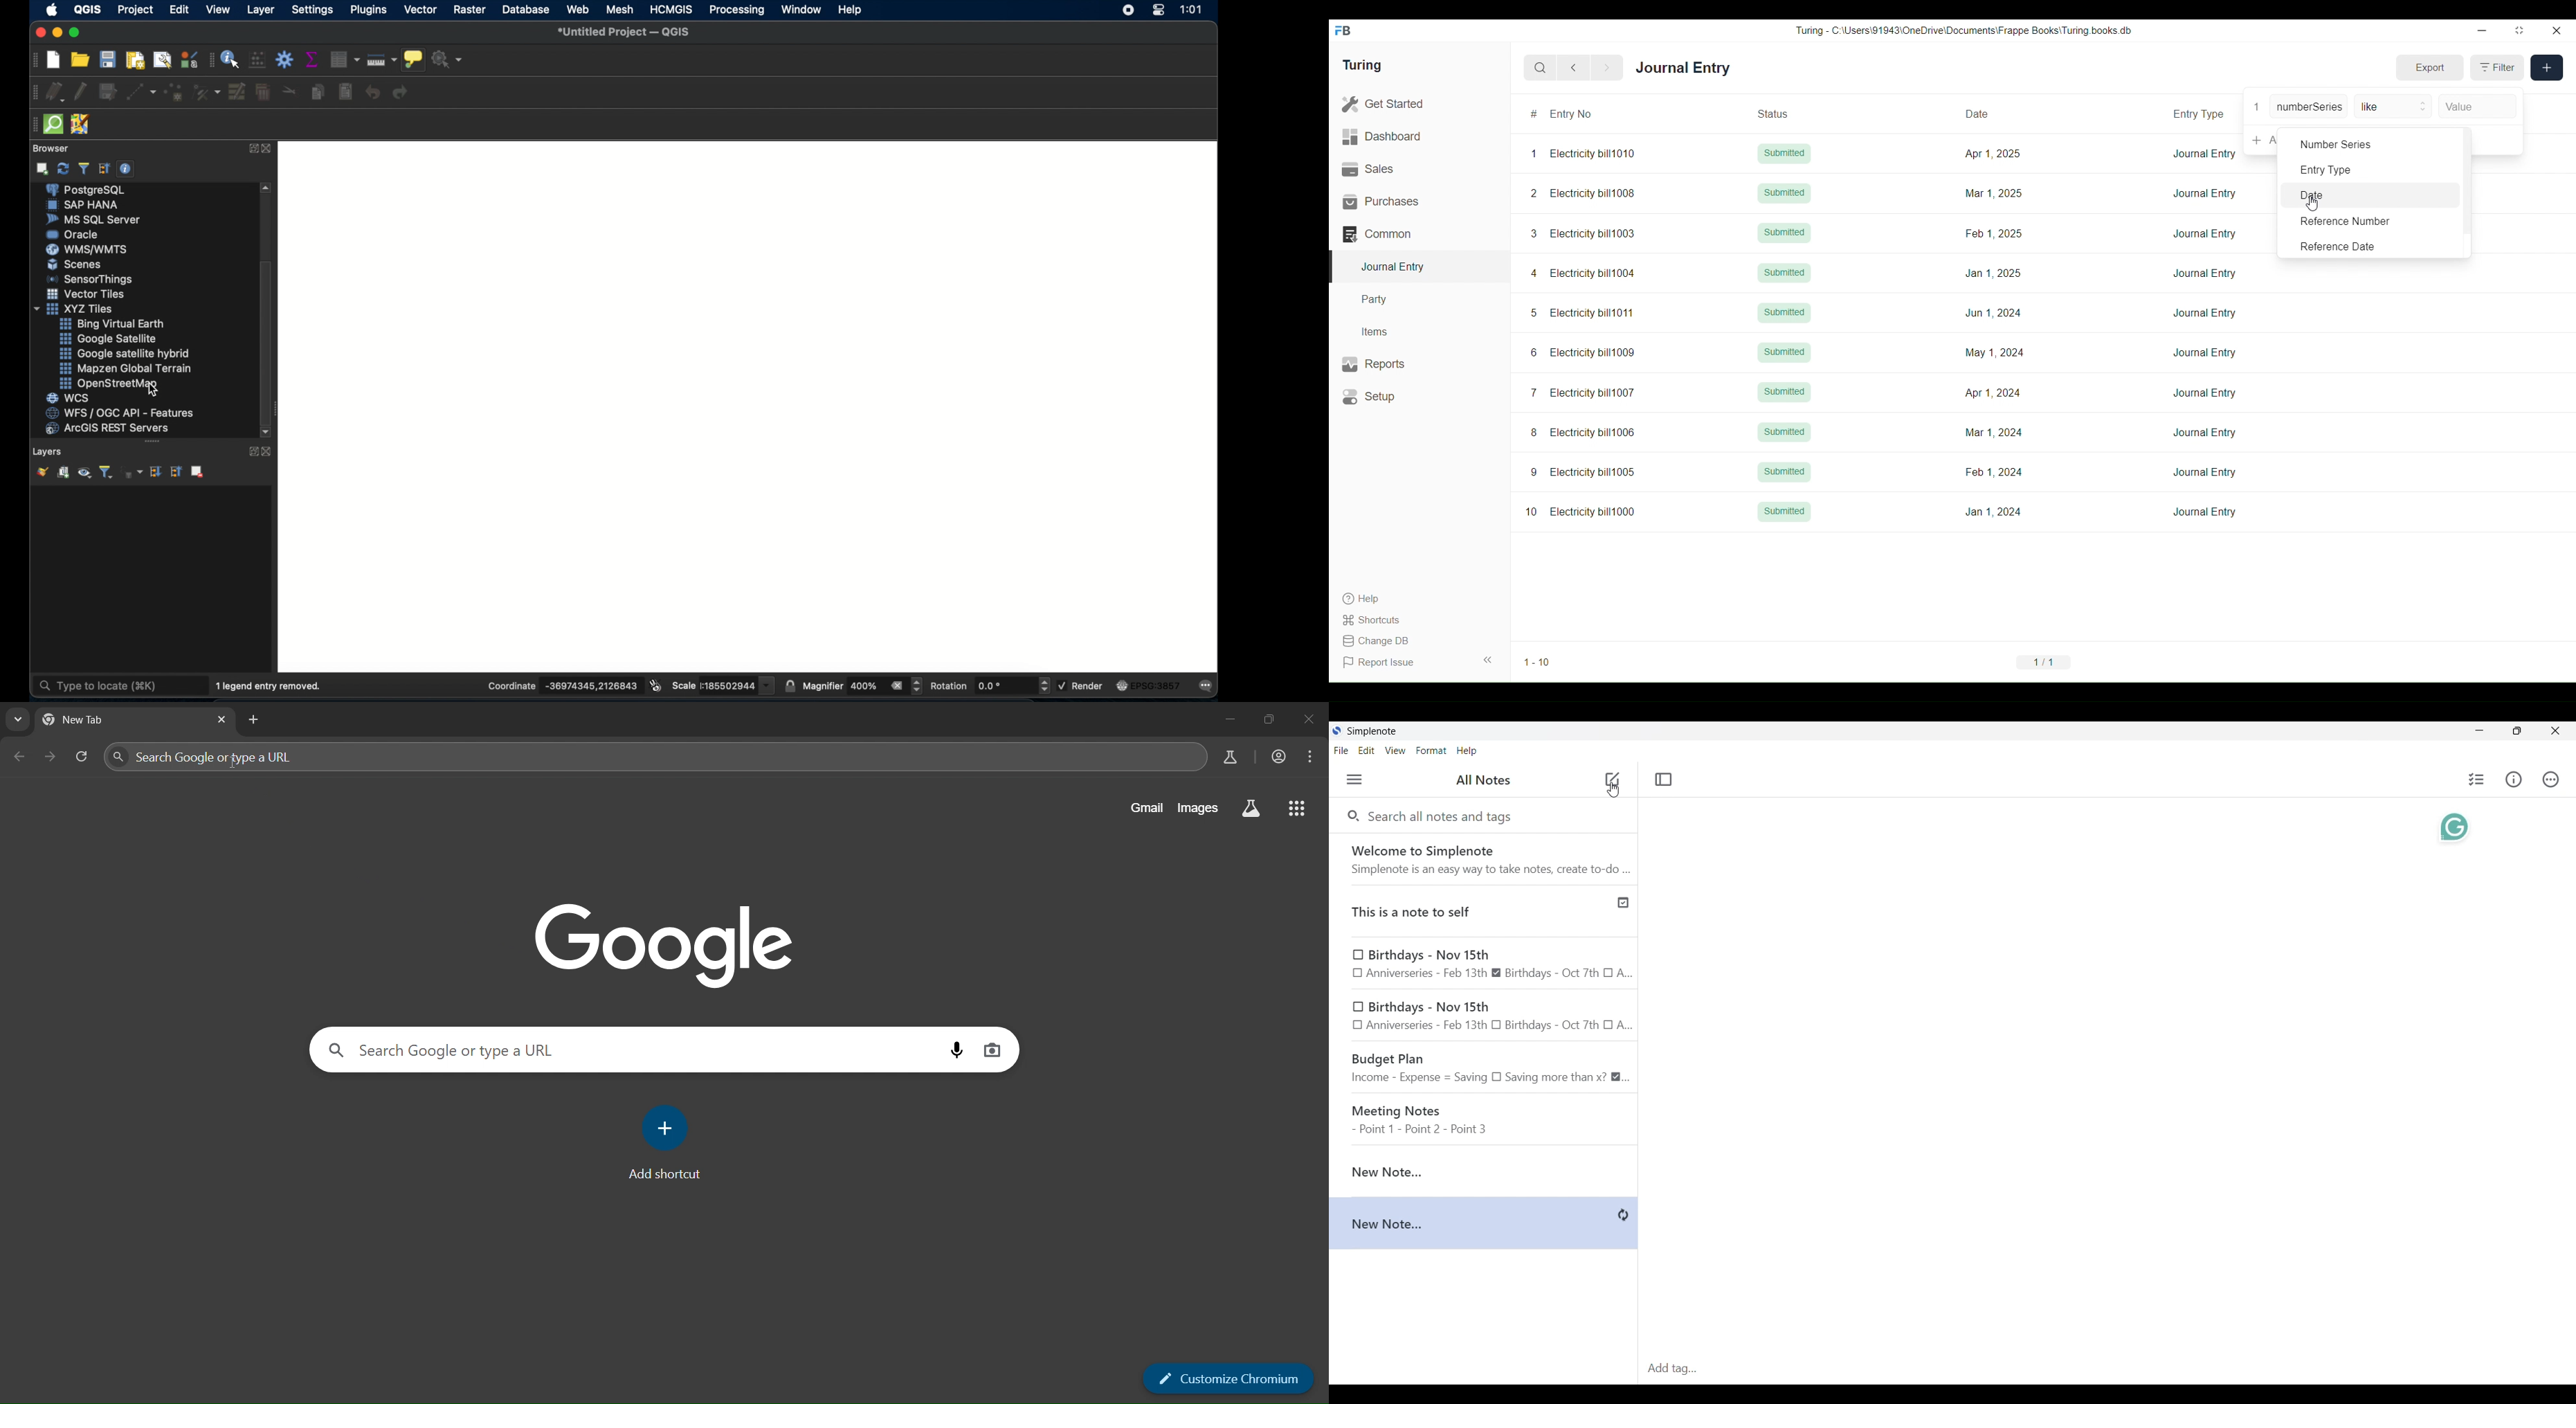 Image resolution: width=2576 pixels, height=1428 pixels. Describe the element at coordinates (1994, 313) in the screenshot. I see `Jun 1, 2024` at that location.